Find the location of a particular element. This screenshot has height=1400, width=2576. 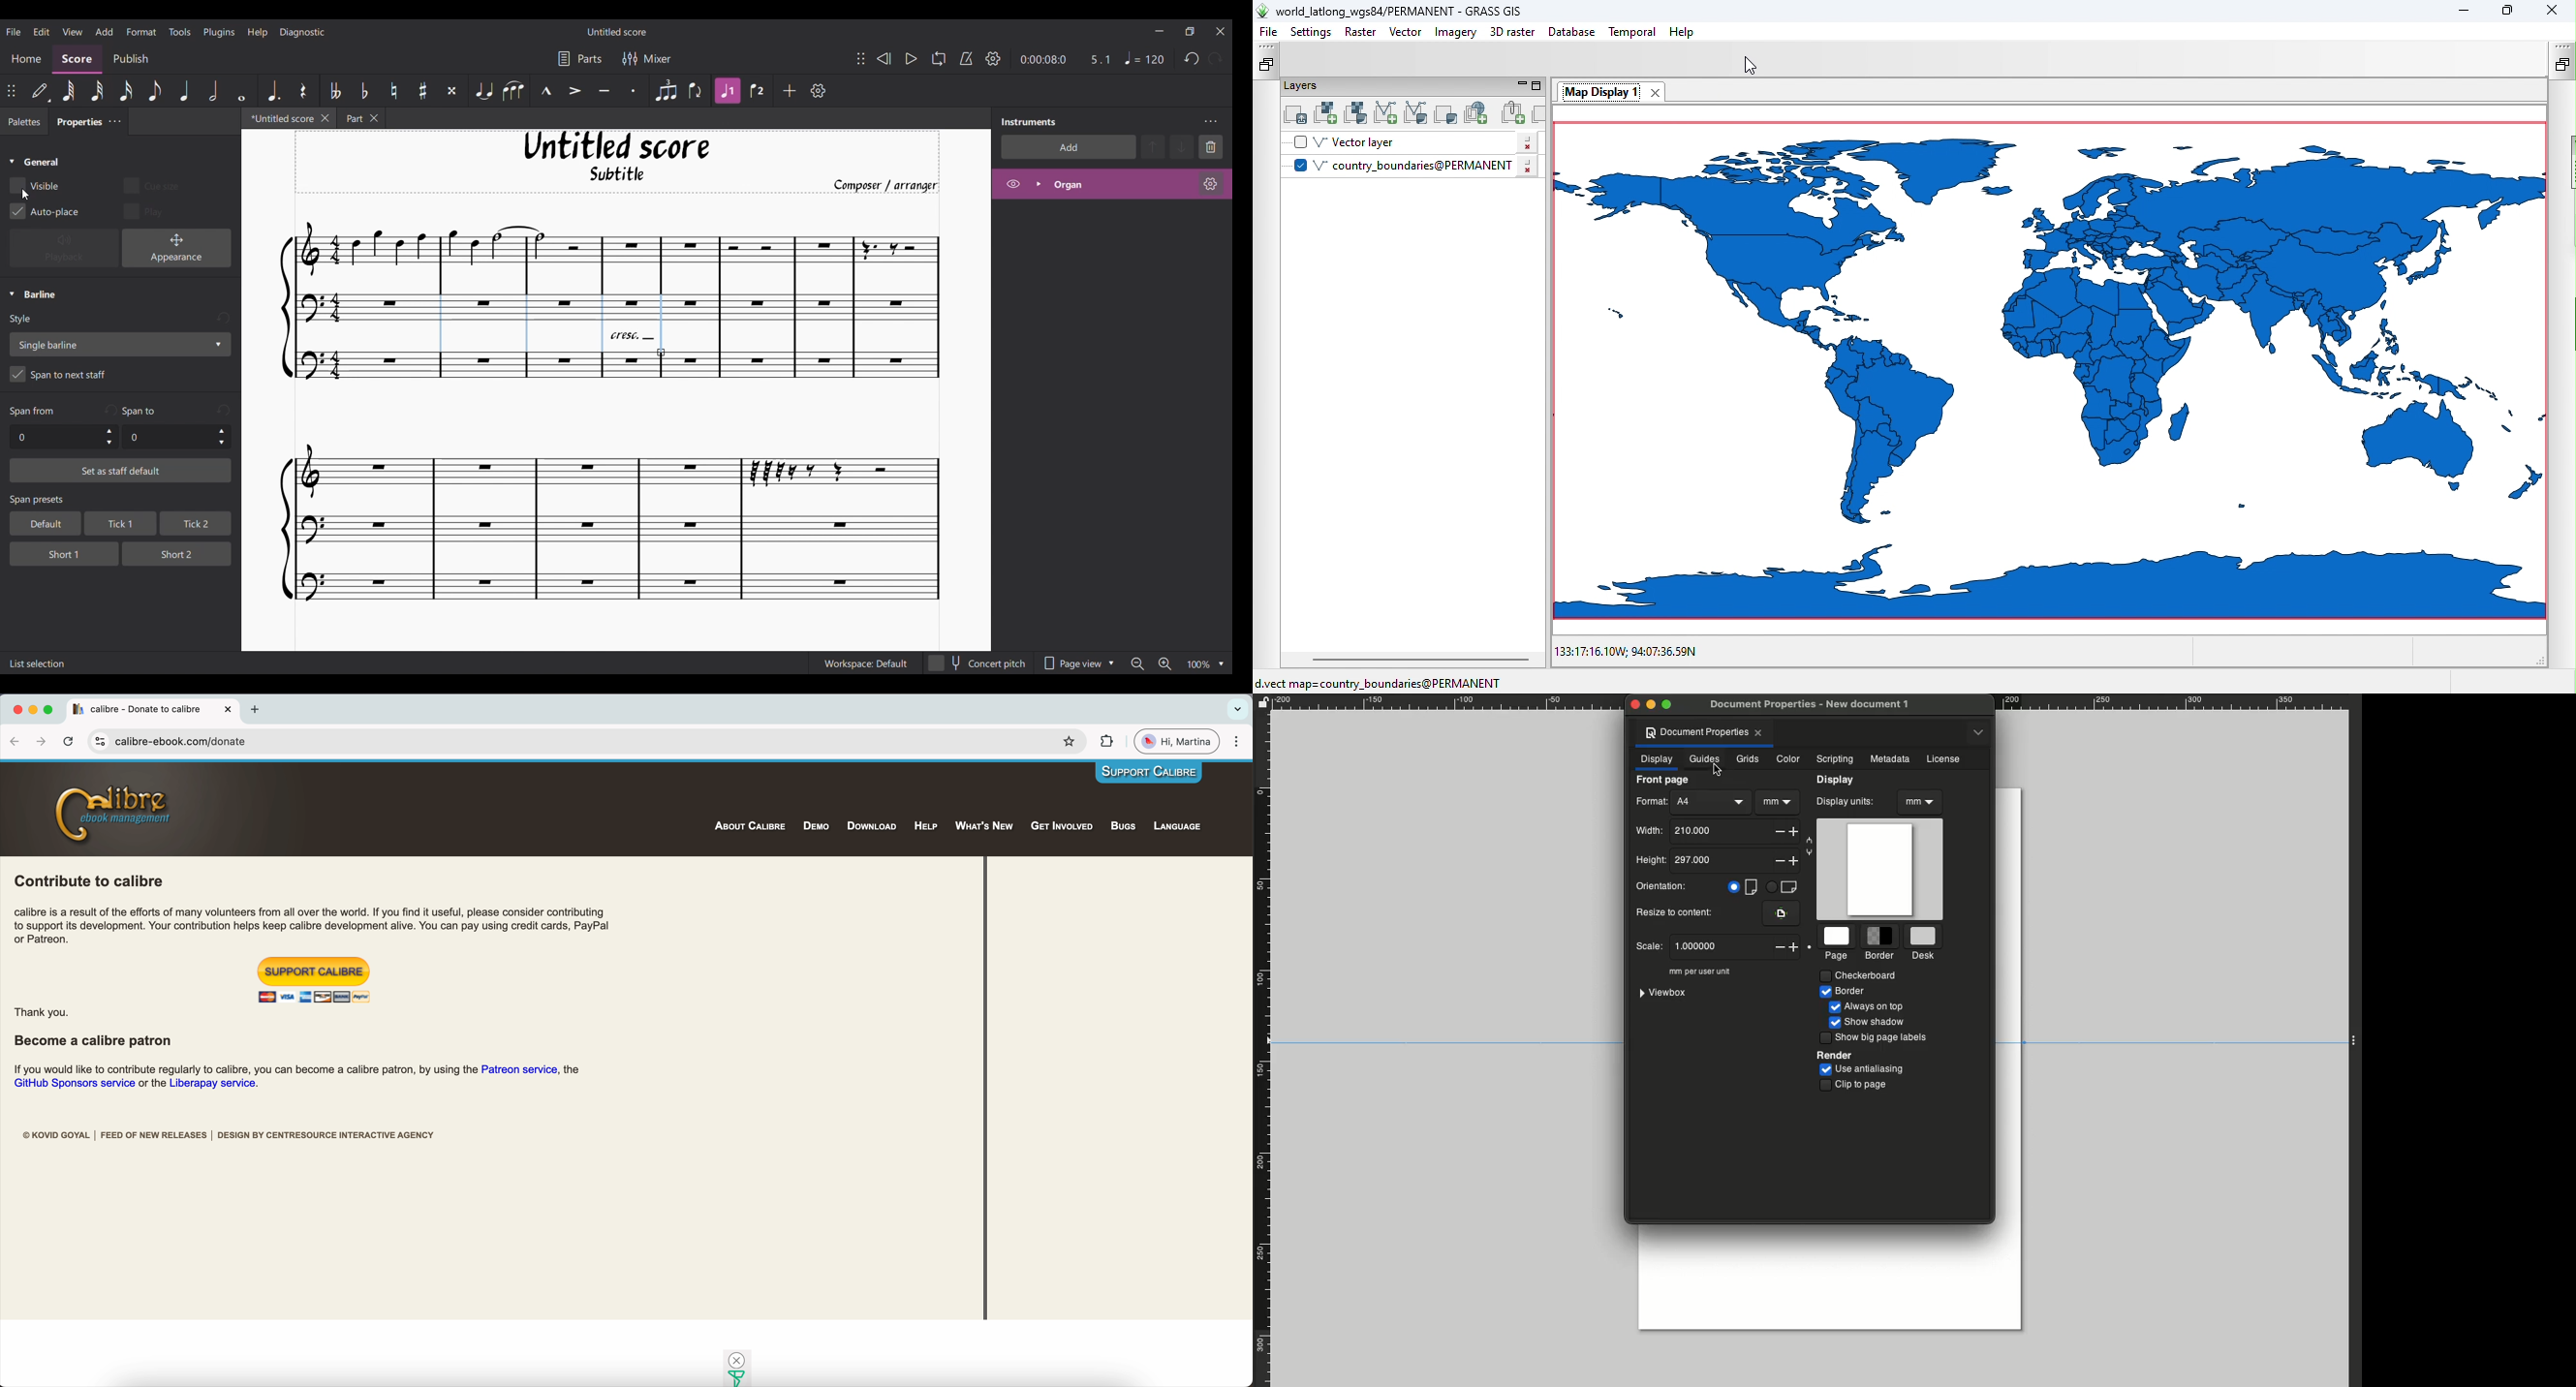

If you would like to contribute regularly to calibre, you can become a calibre patron, by using the Patreon service, the GitHub Sponsors service or the Liberapay service. is located at coordinates (297, 1077).